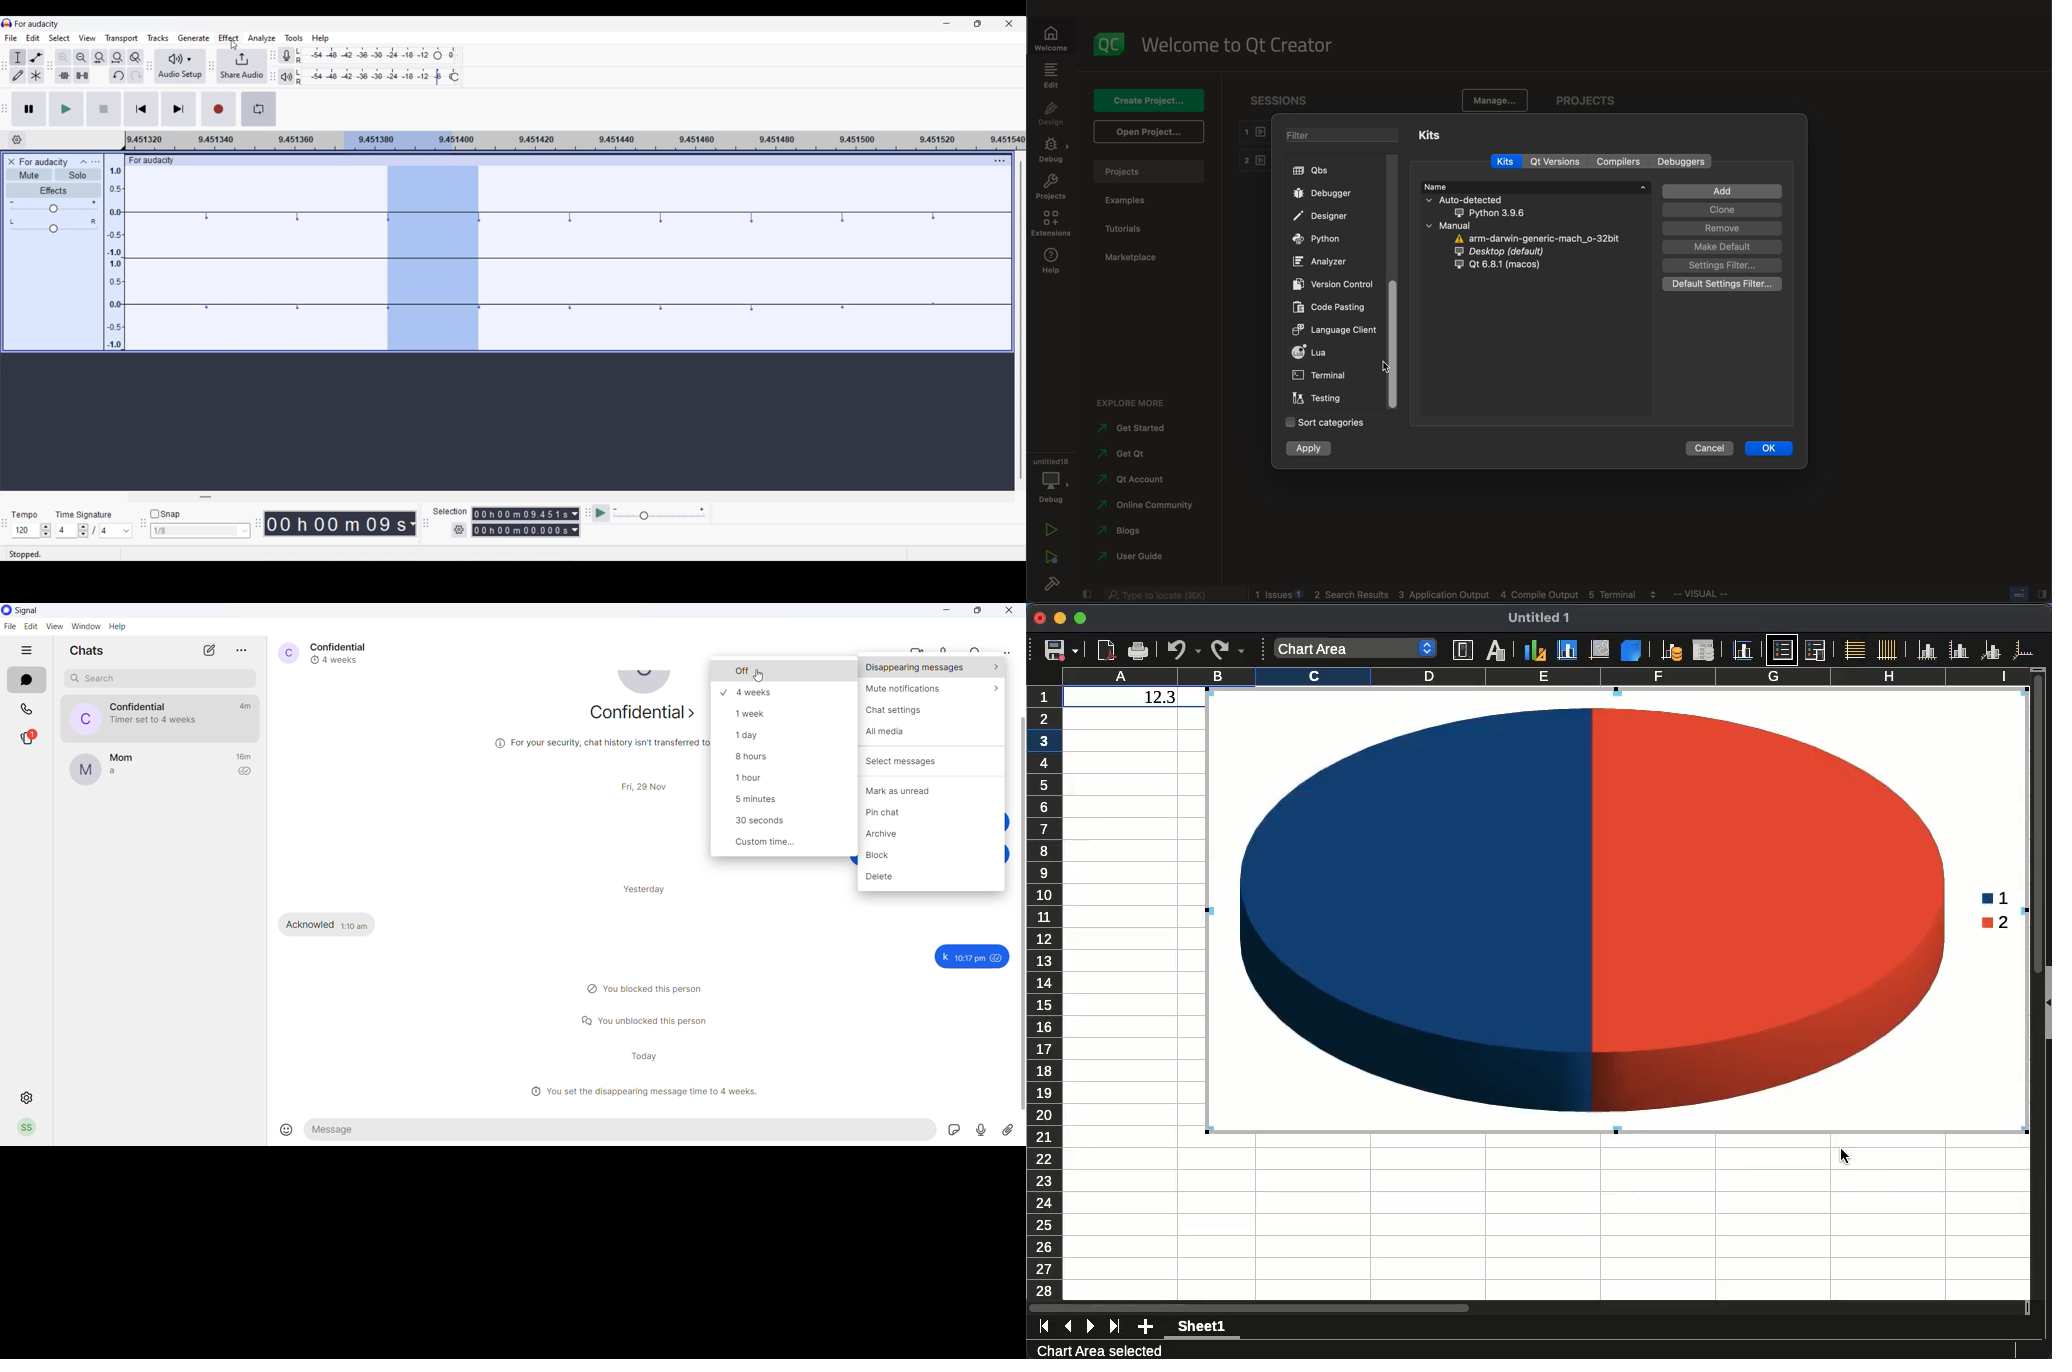 The image size is (2072, 1372). I want to click on disappearing message, so click(339, 659).